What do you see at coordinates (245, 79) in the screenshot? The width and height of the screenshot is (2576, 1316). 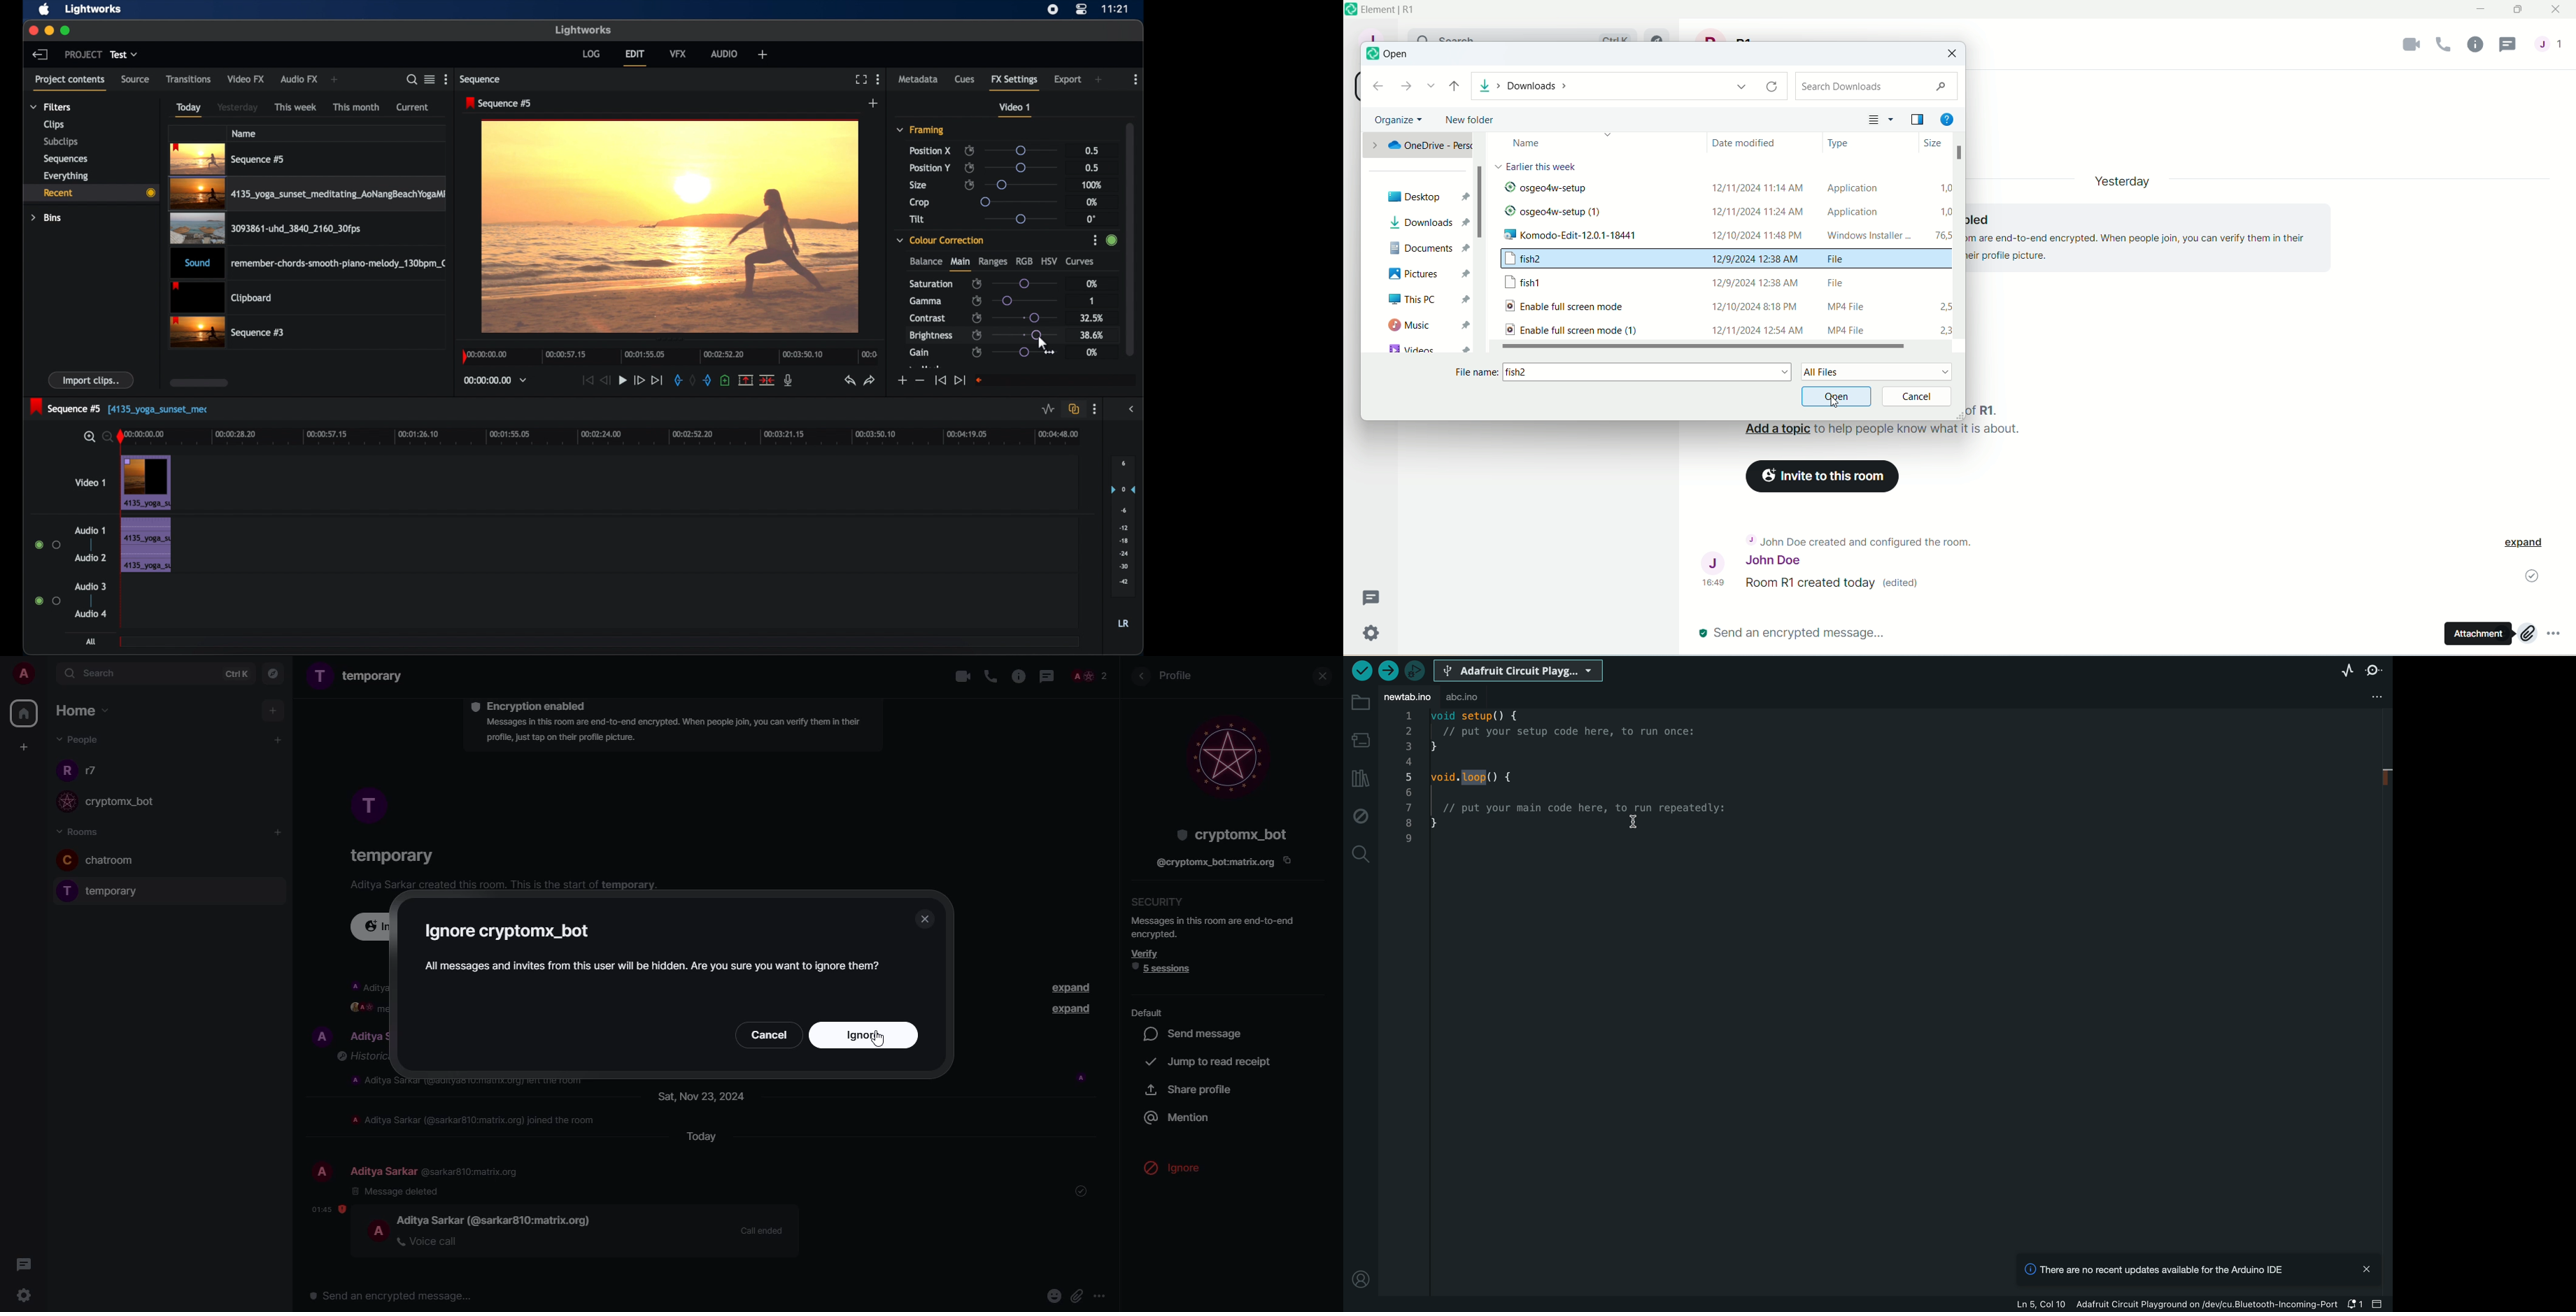 I see `video fx` at bounding box center [245, 79].